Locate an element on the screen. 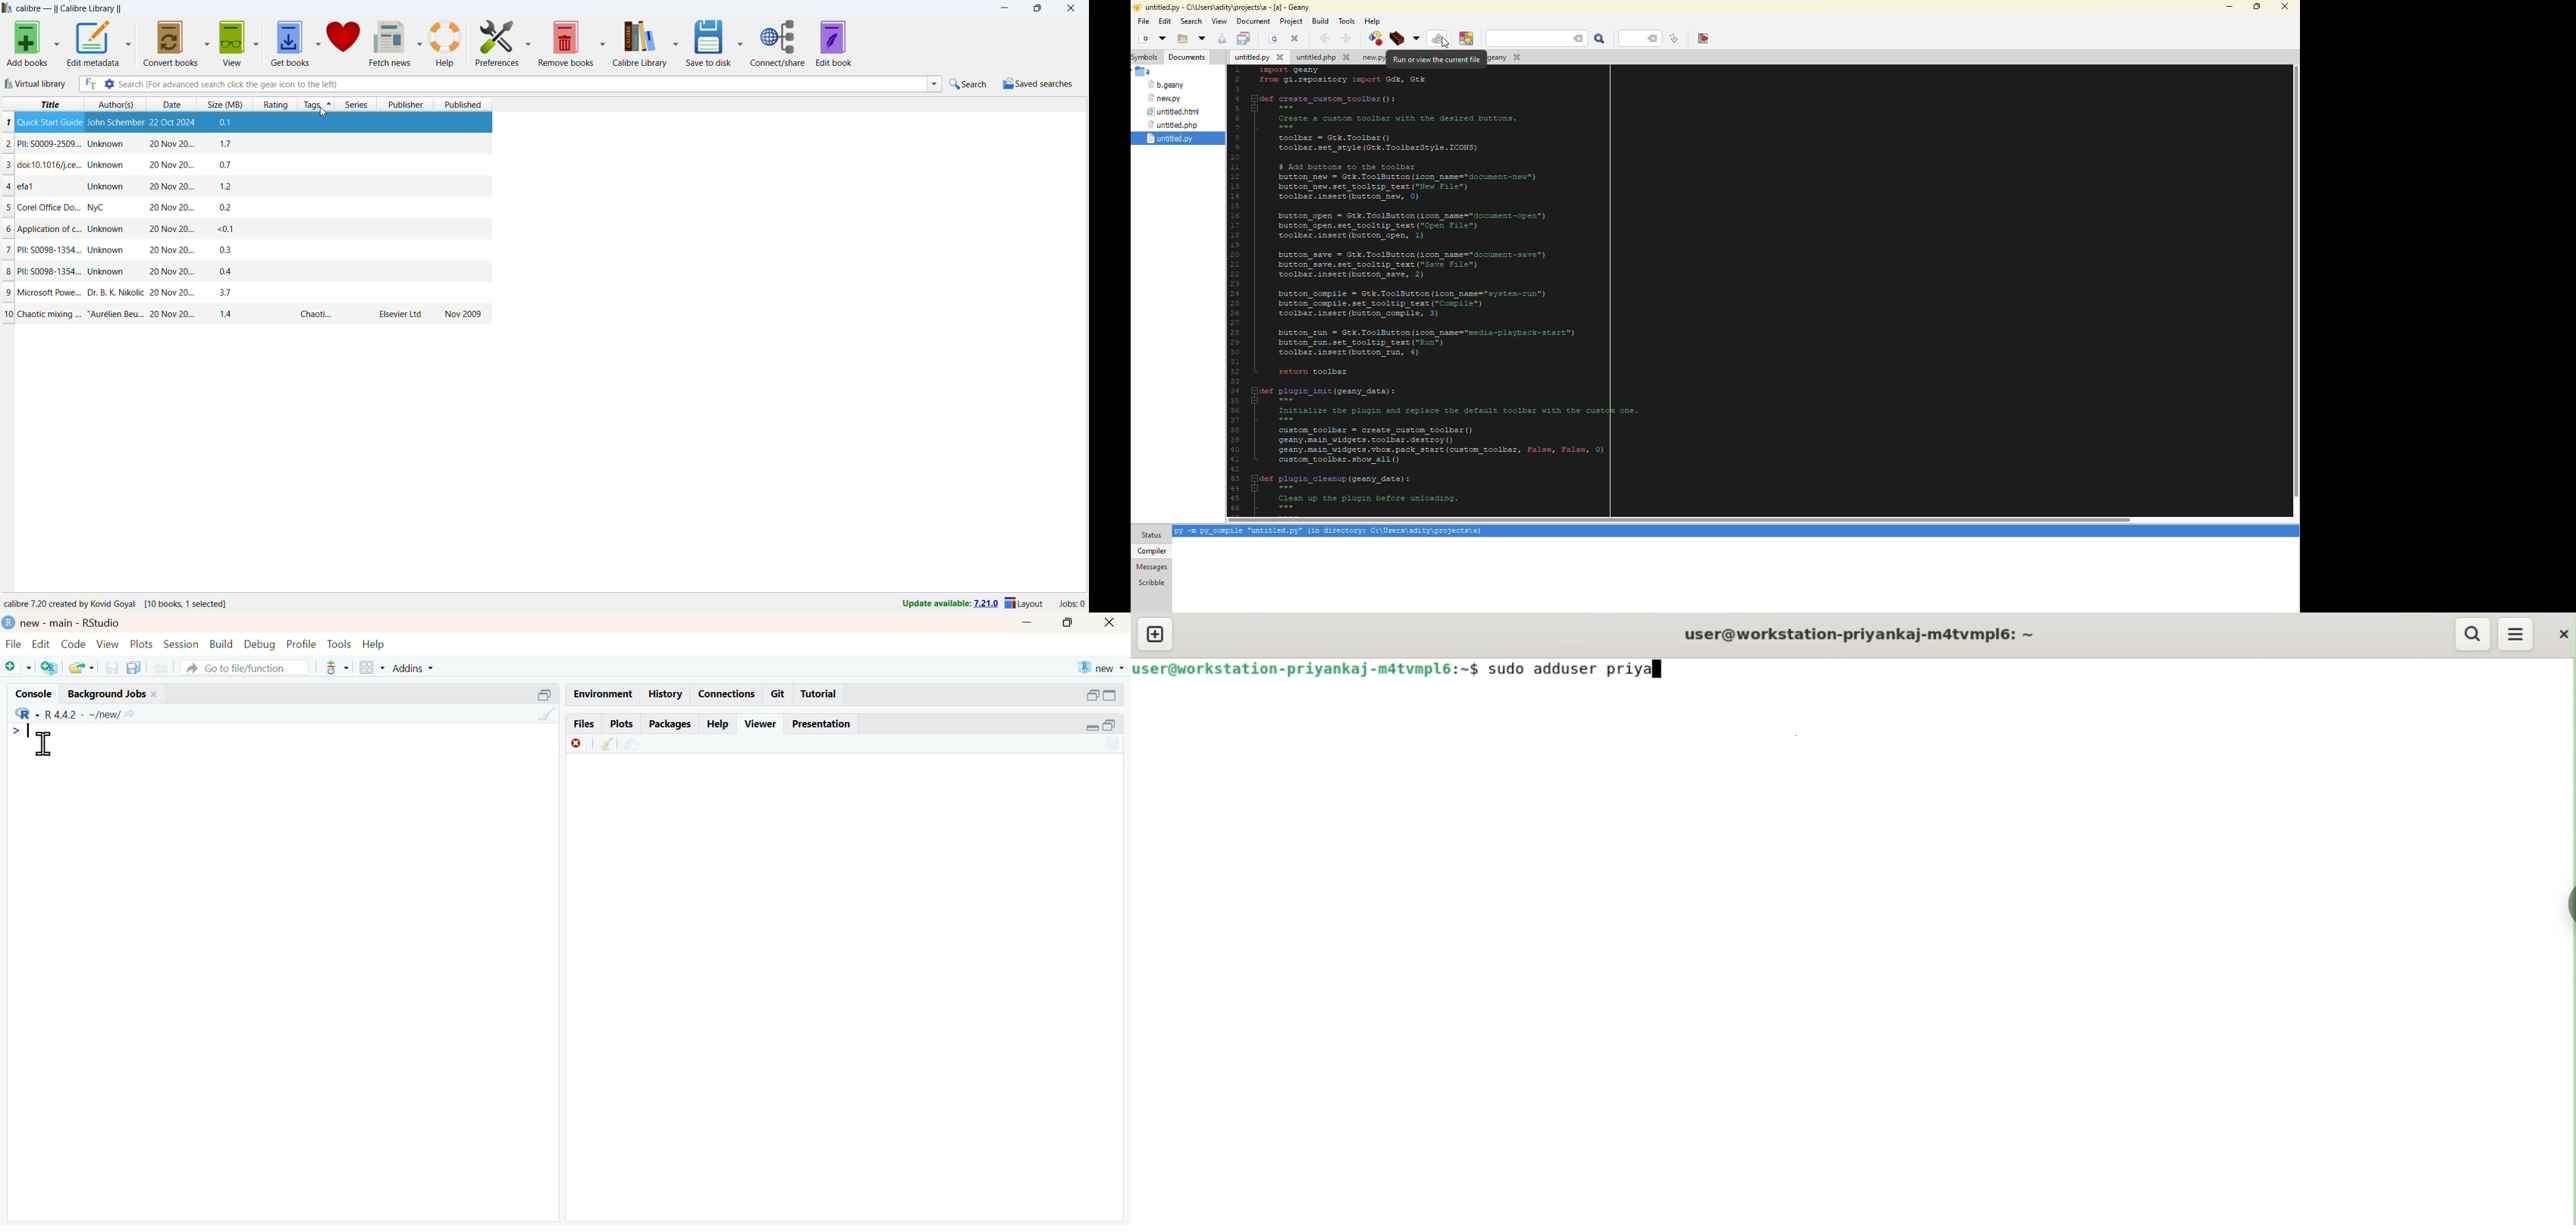 The image size is (2576, 1232). title is located at coordinates (69, 9).